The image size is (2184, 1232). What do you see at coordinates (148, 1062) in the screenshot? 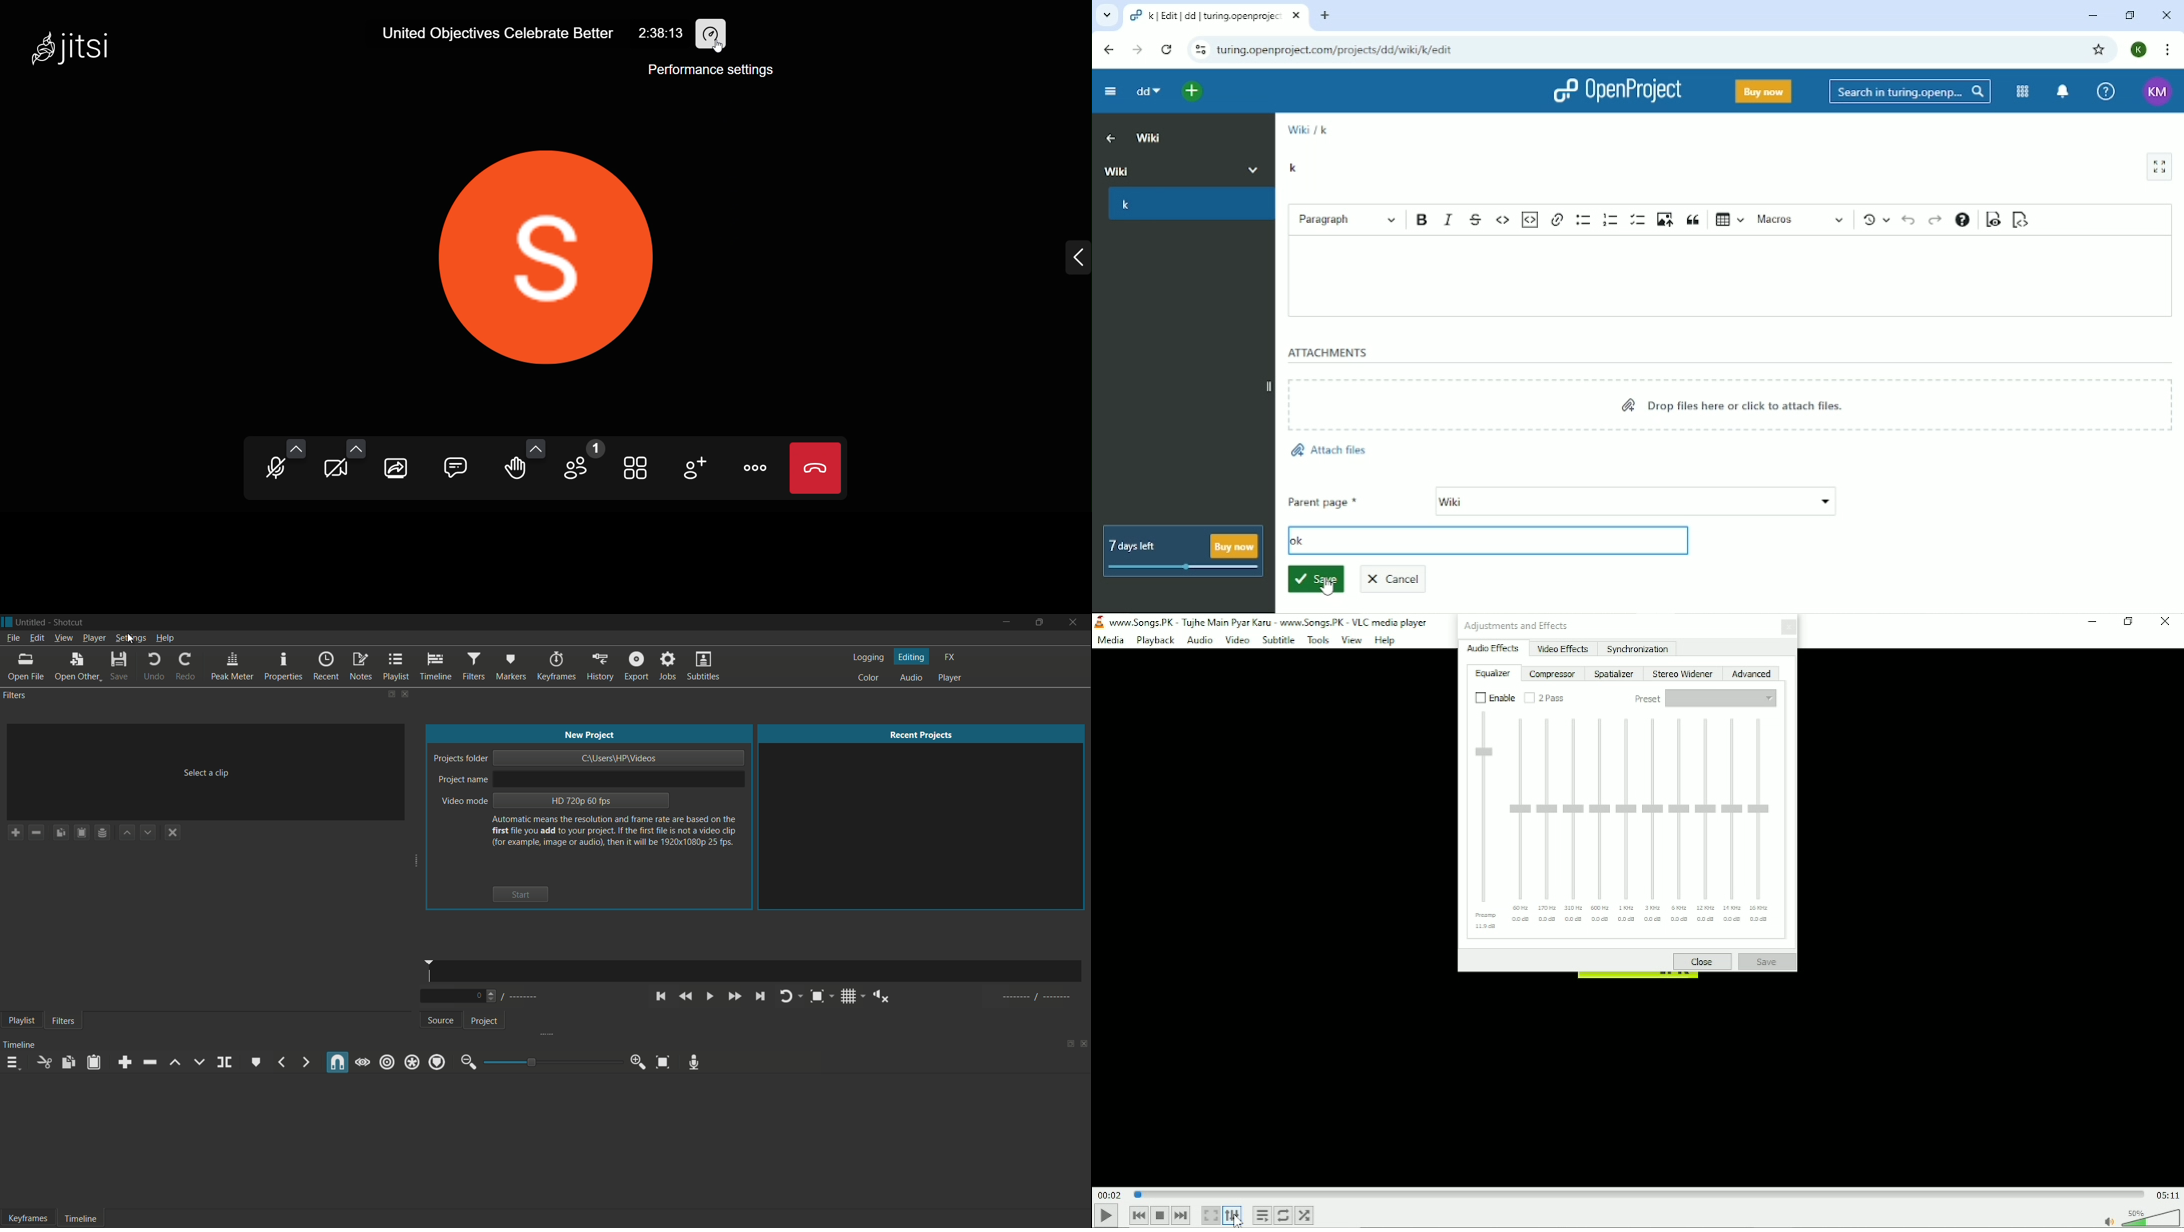
I see `ripple delete` at bounding box center [148, 1062].